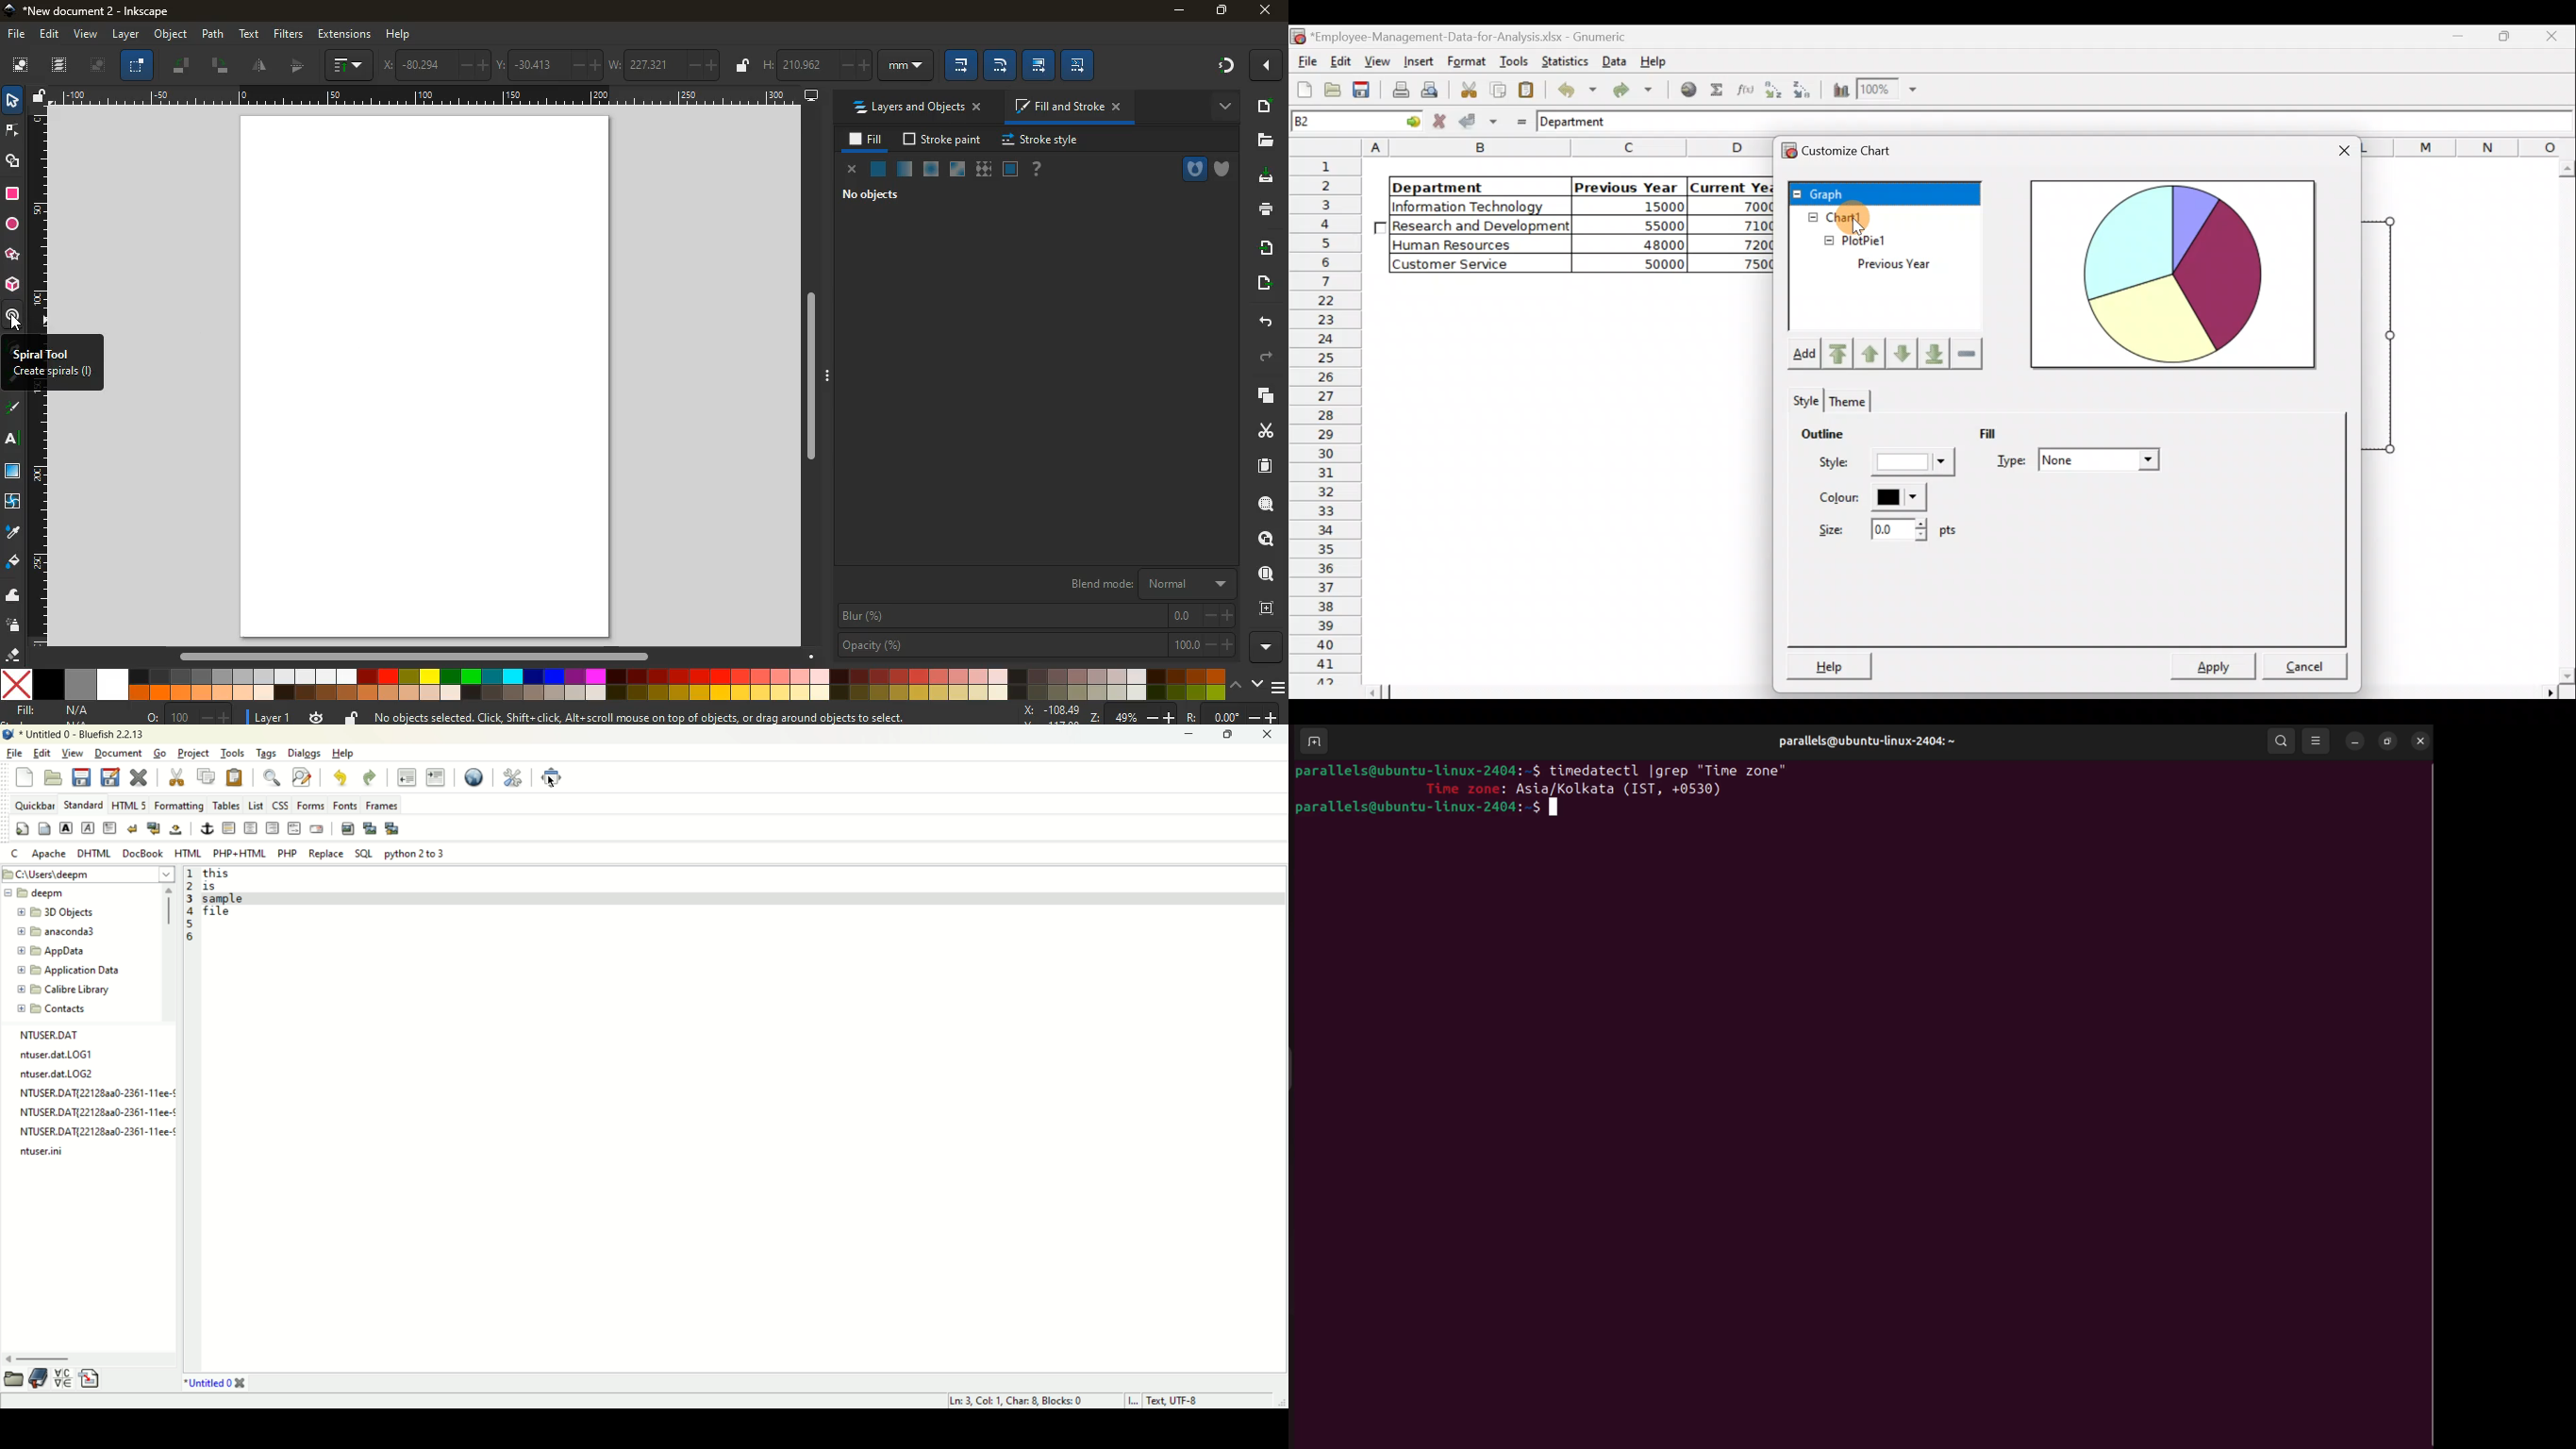  I want to click on Format, so click(1464, 62).